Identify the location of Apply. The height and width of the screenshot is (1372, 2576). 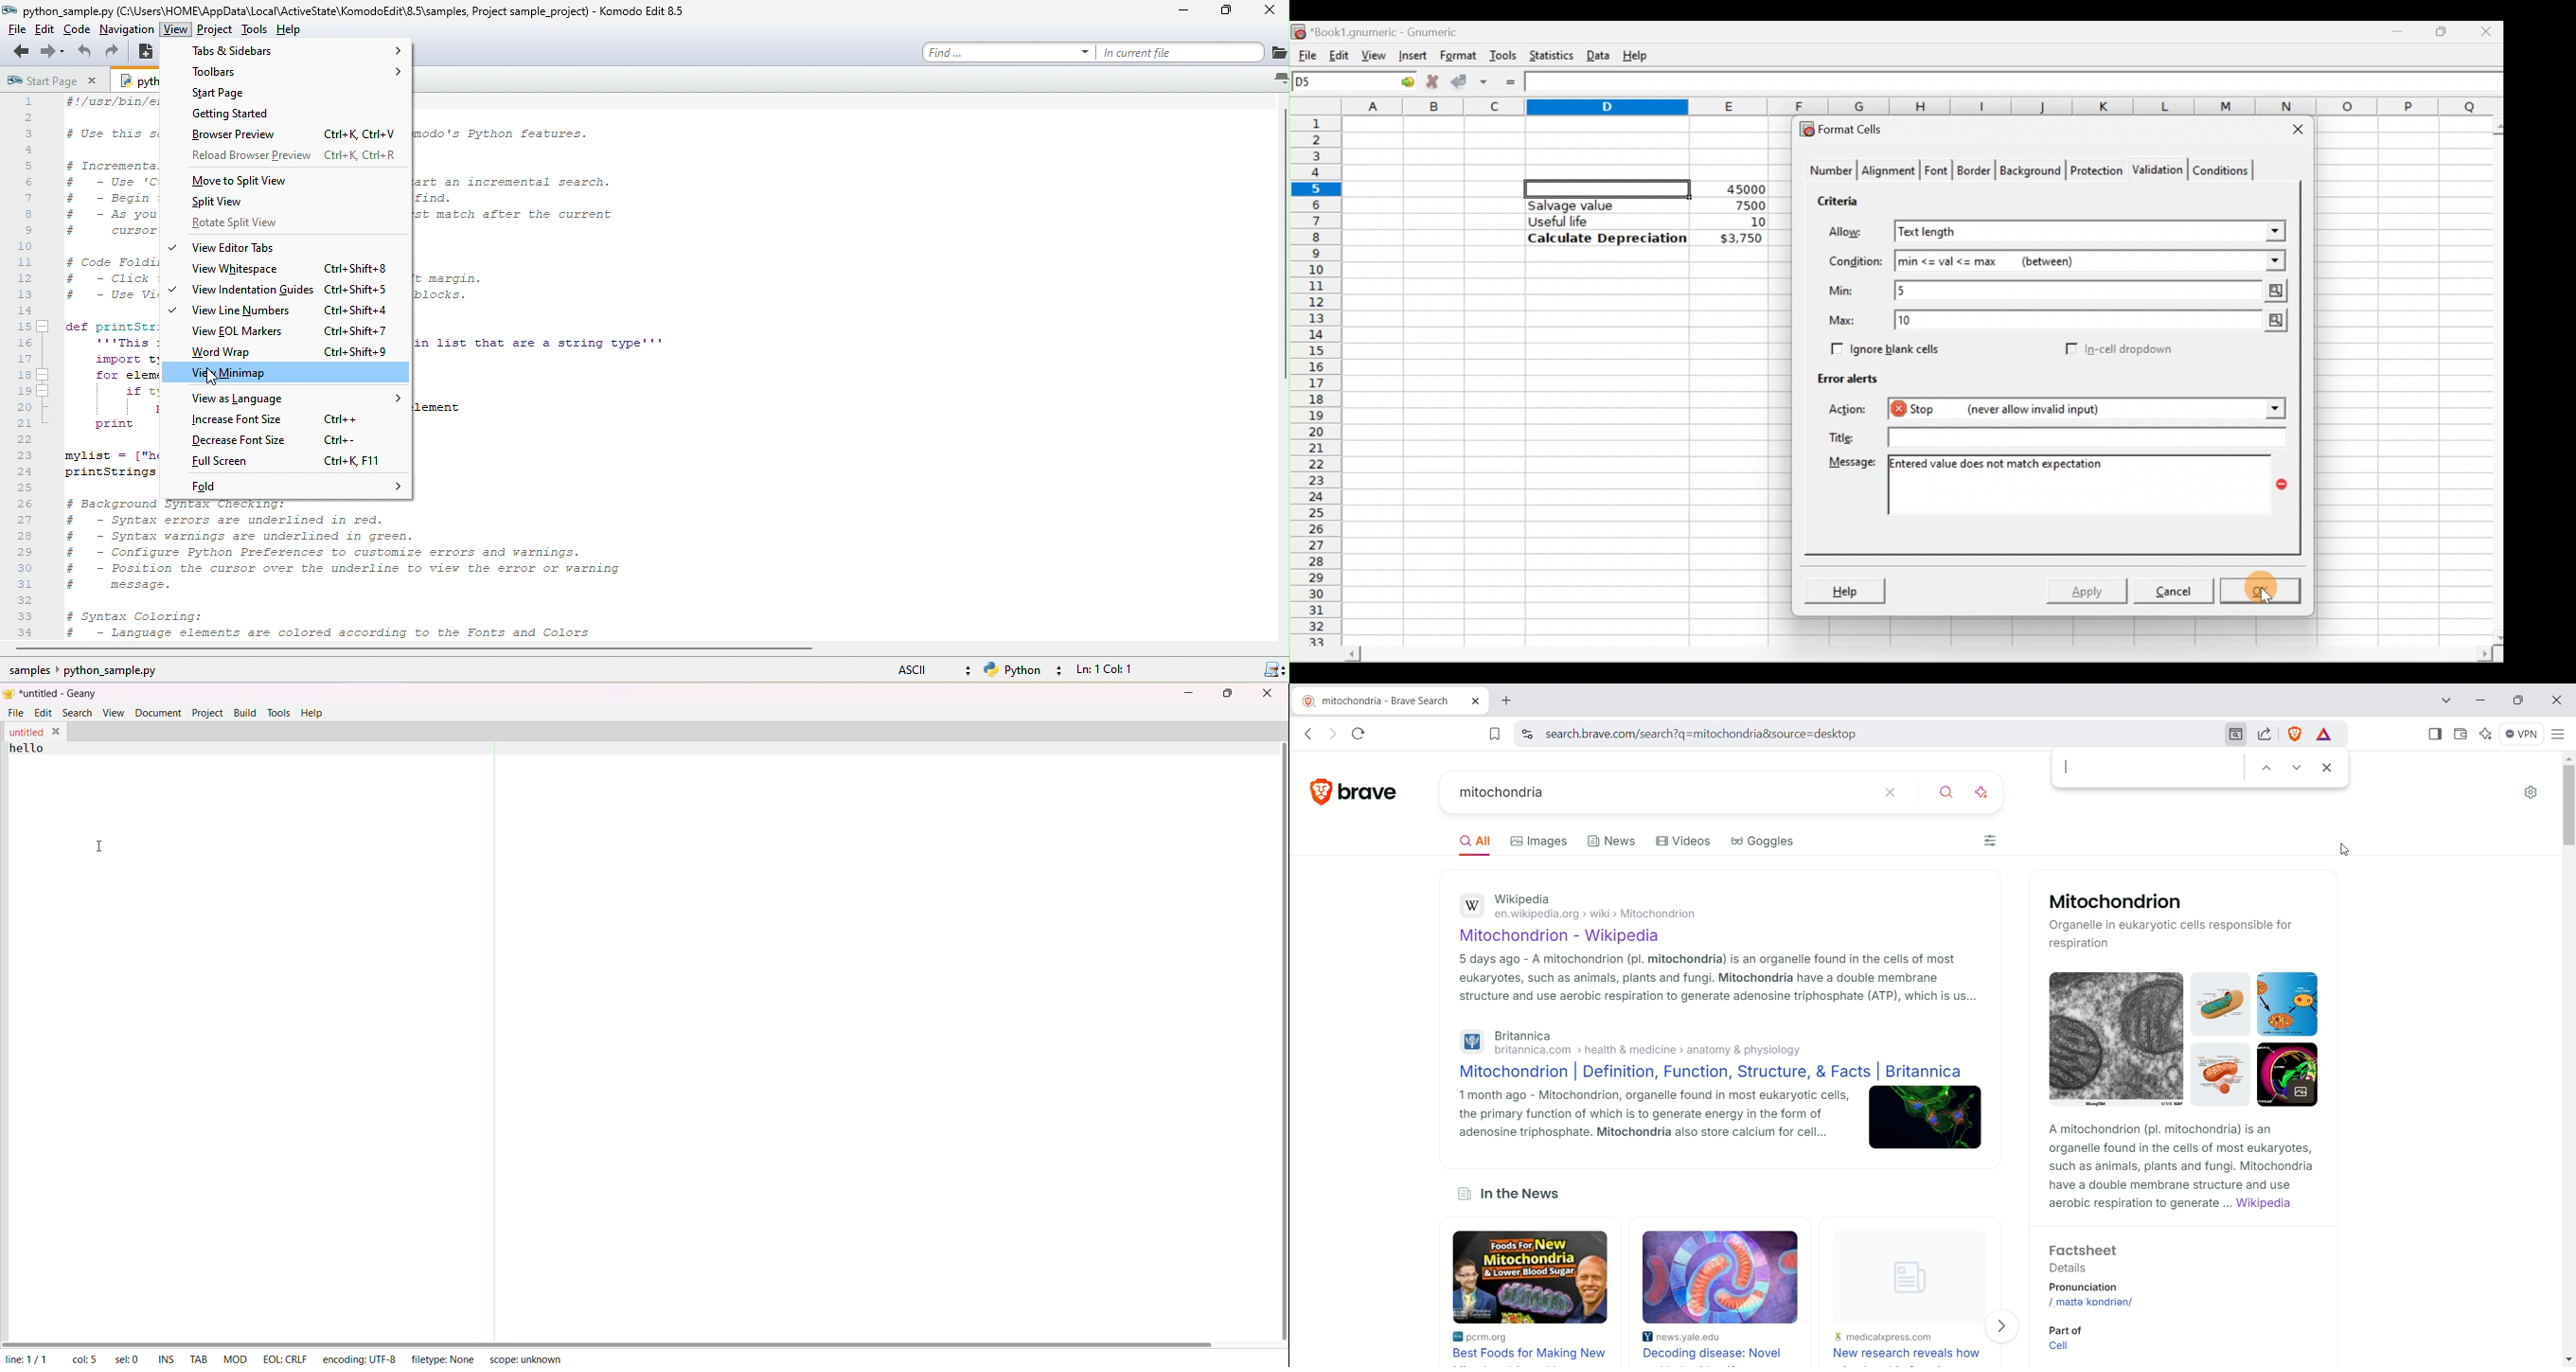
(2089, 589).